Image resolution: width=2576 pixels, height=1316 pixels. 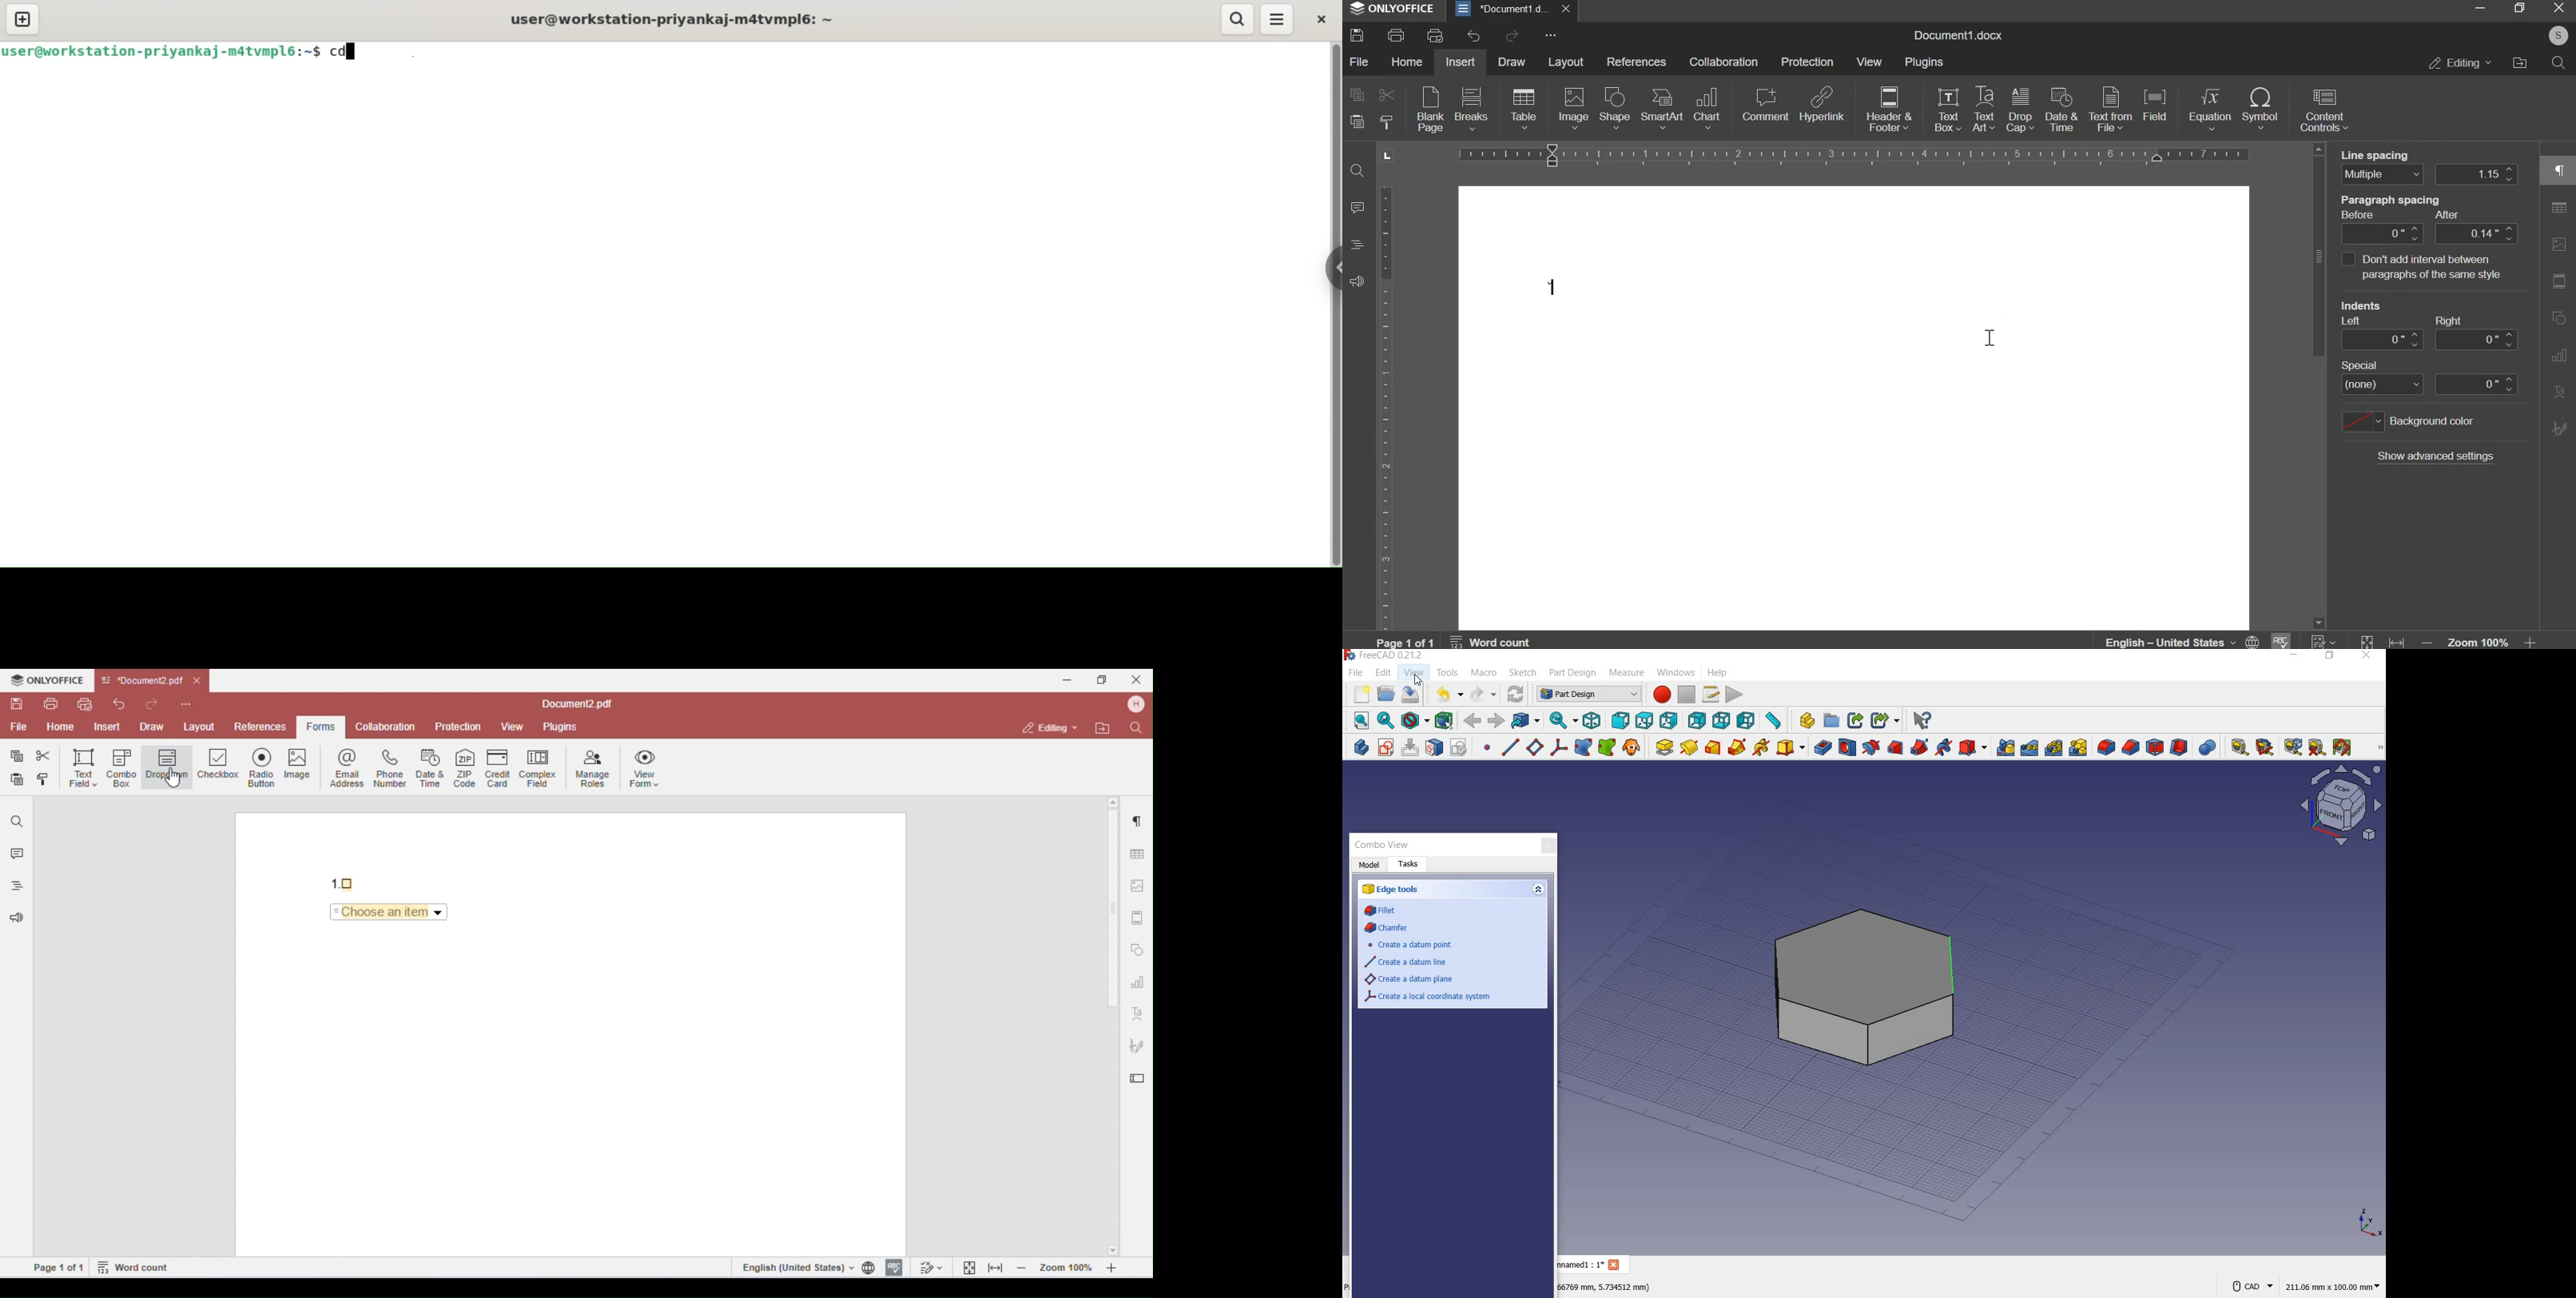 I want to click on line spacing, so click(x=2379, y=152).